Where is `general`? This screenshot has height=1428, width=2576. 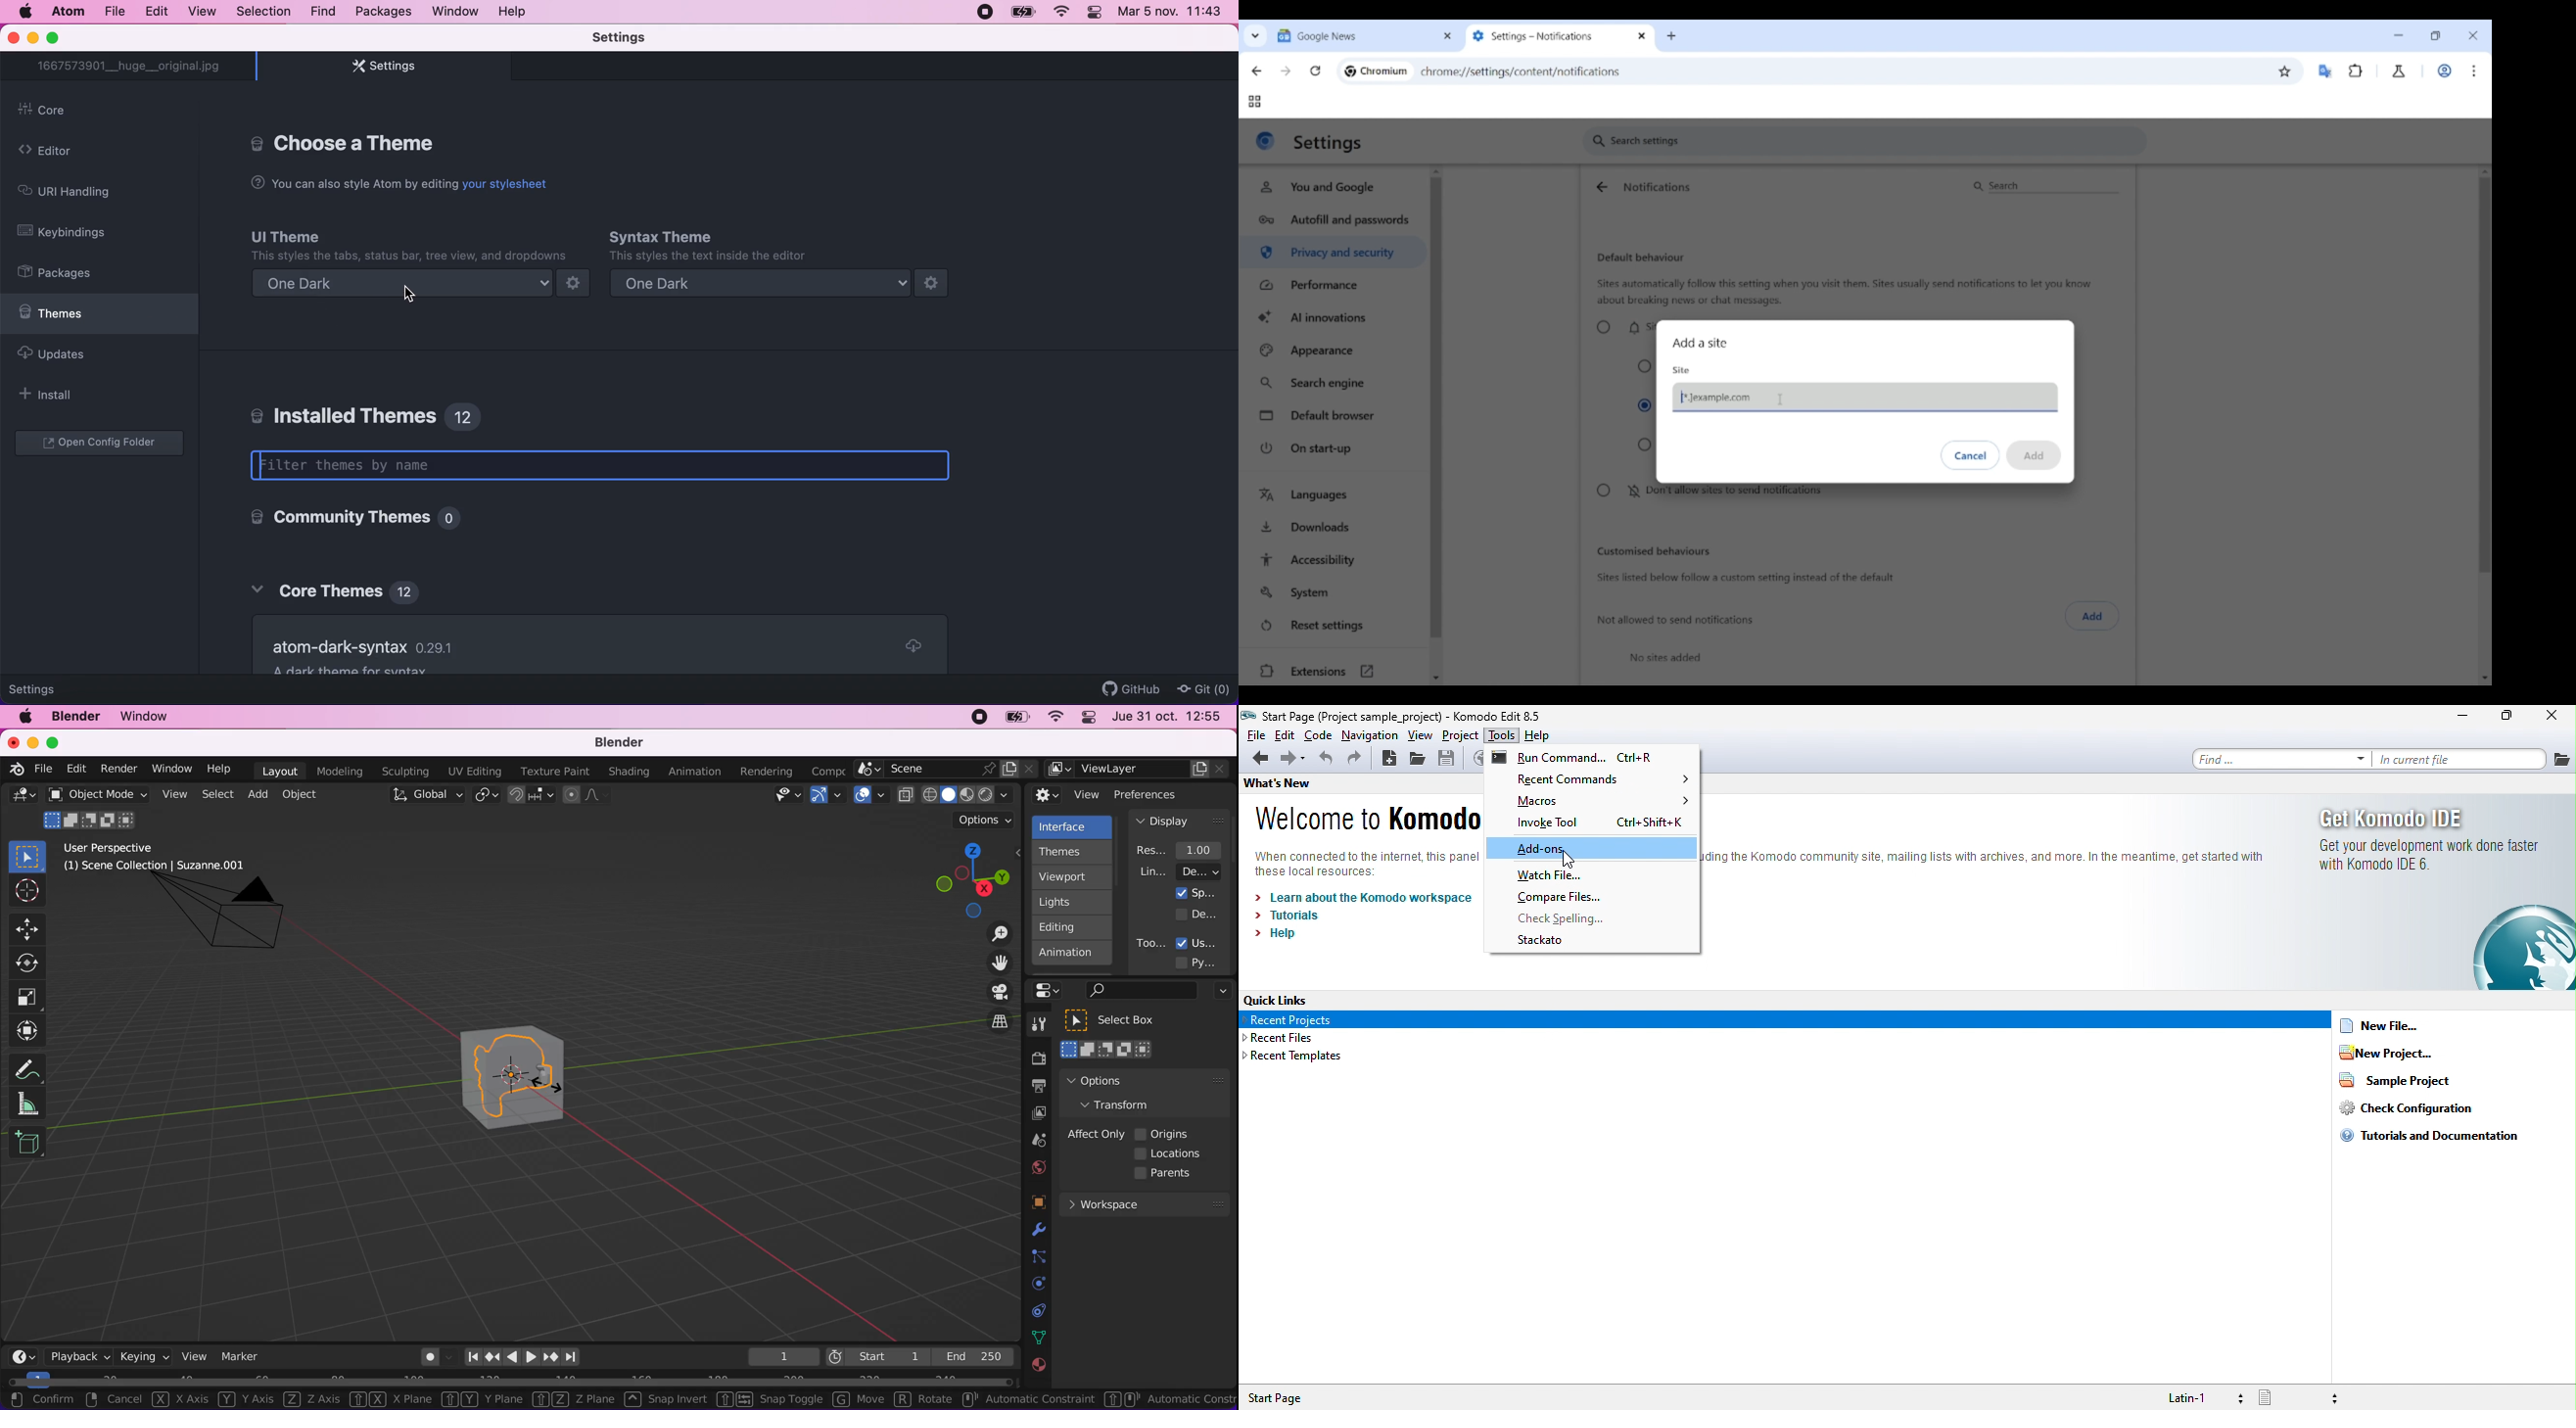 general is located at coordinates (23, 798).